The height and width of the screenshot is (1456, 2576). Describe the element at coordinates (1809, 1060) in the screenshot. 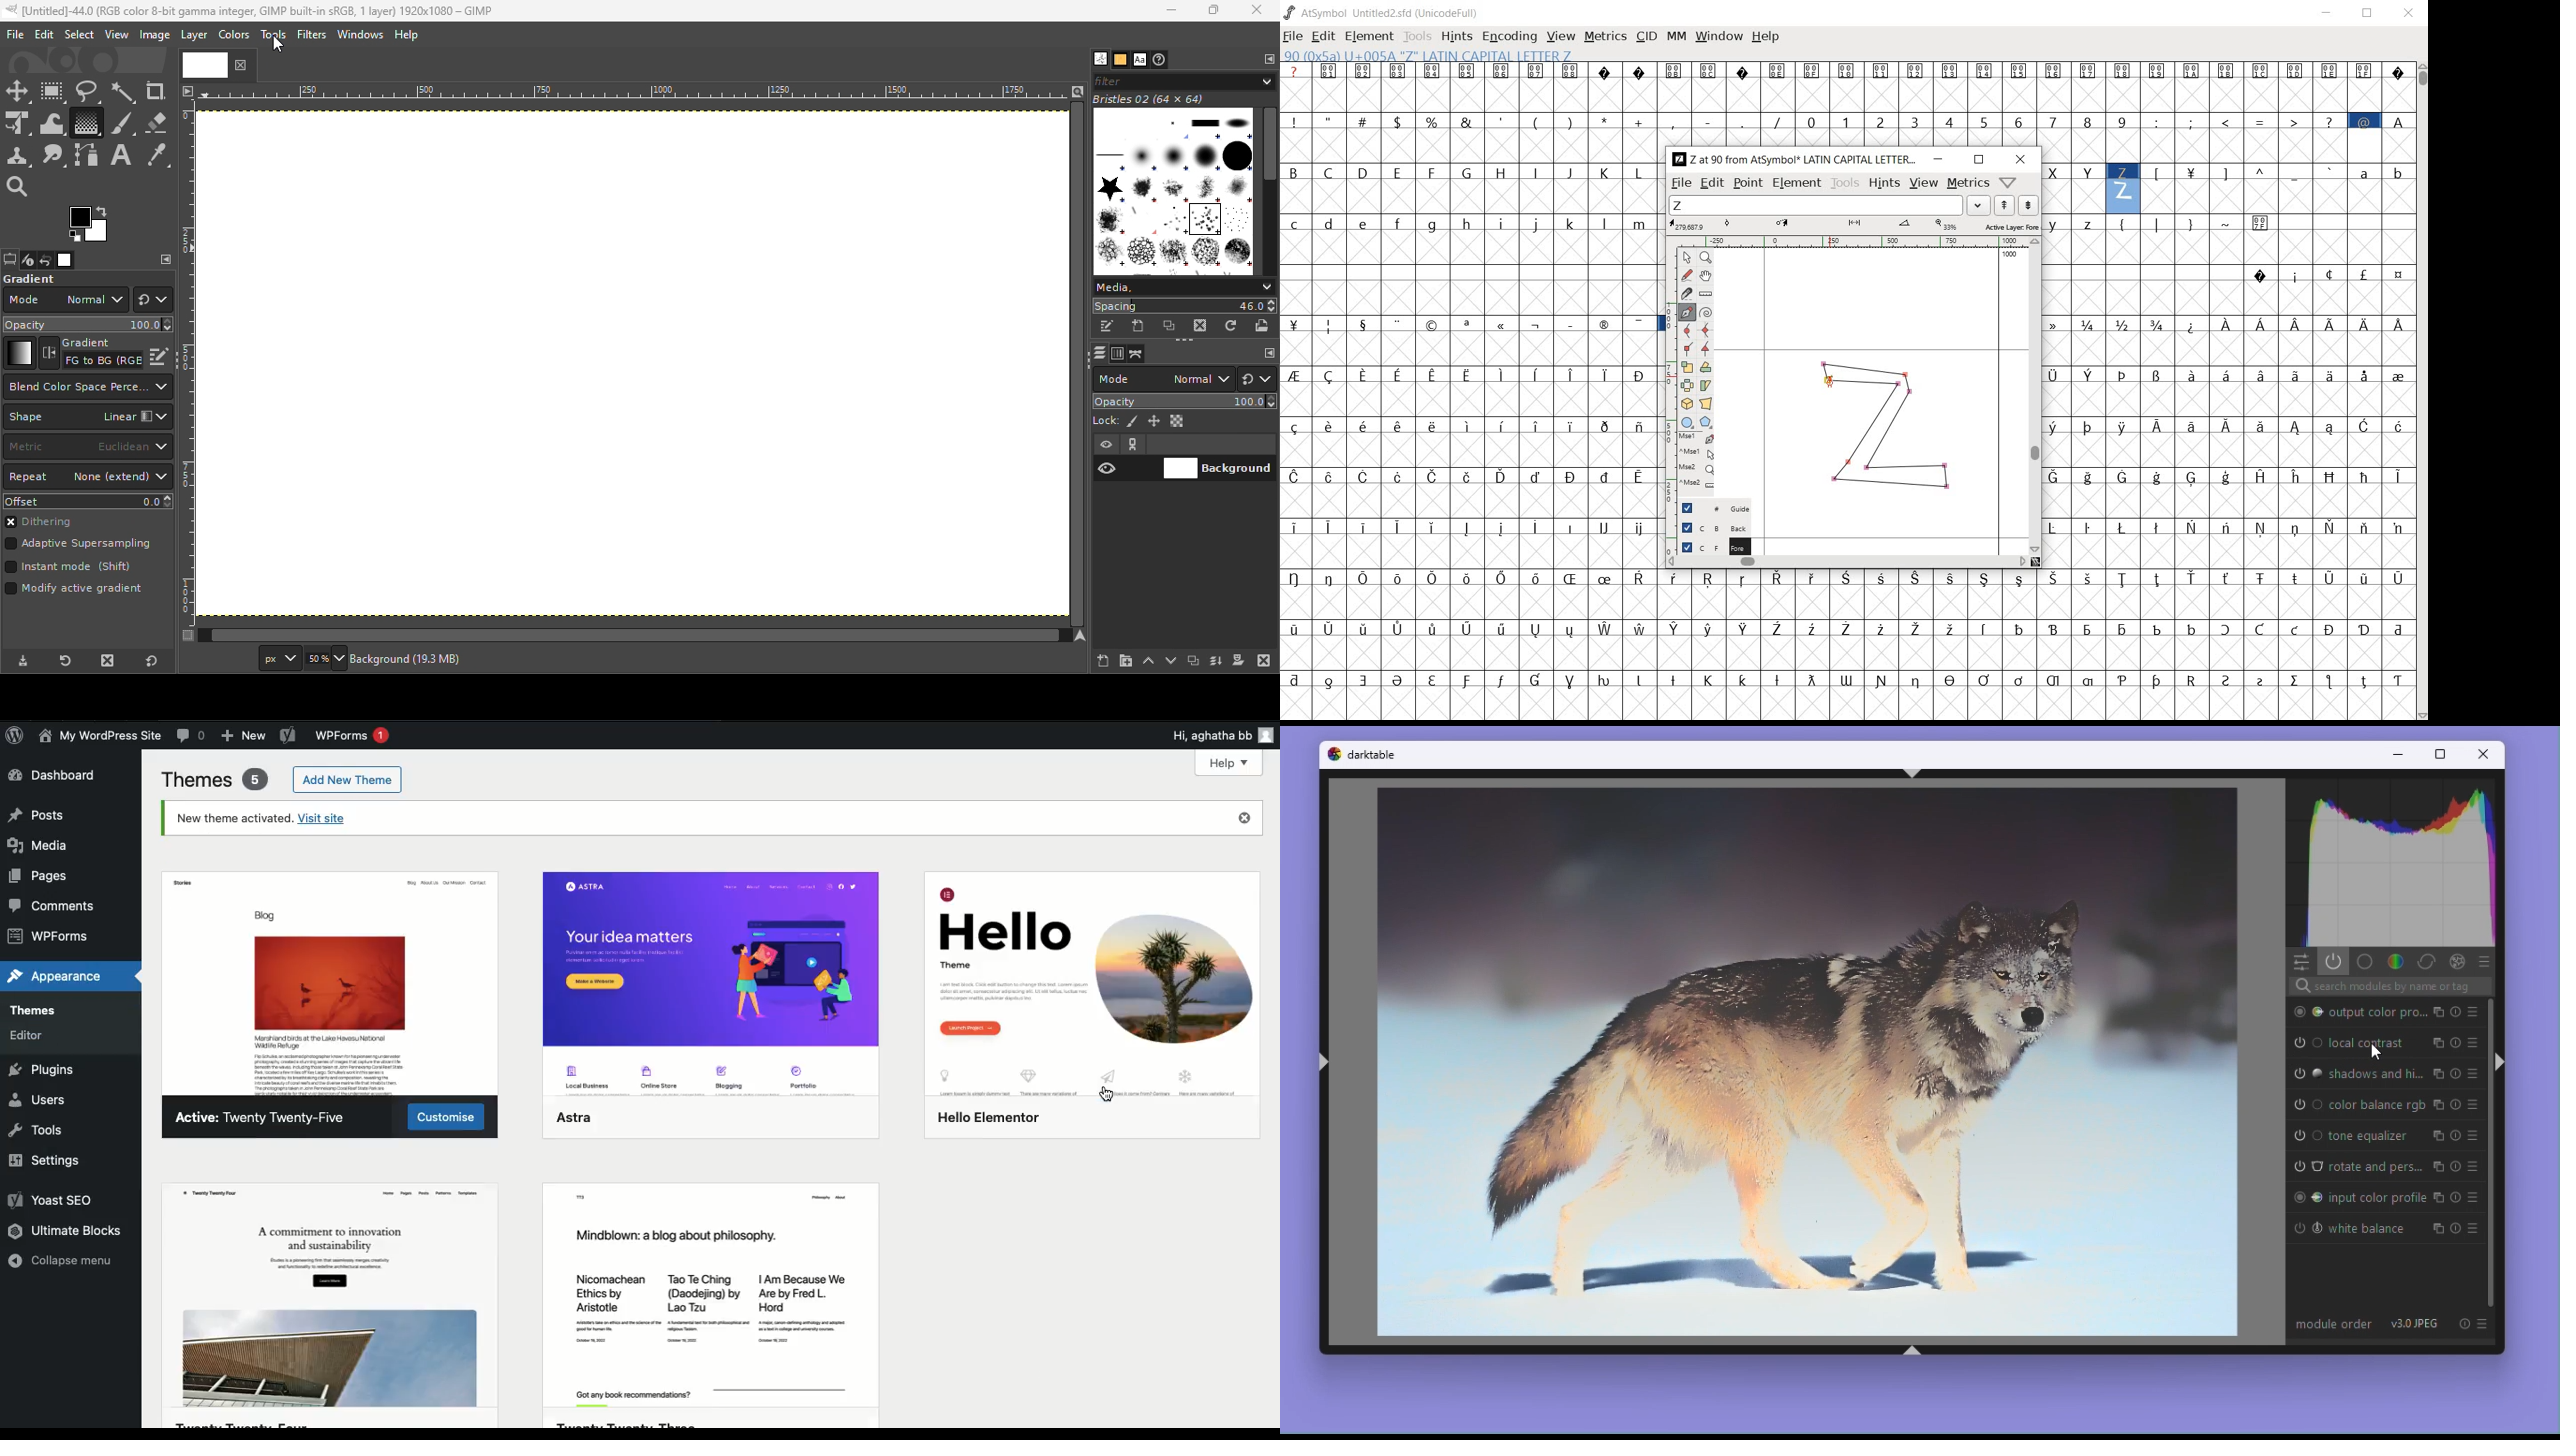

I see `Image` at that location.